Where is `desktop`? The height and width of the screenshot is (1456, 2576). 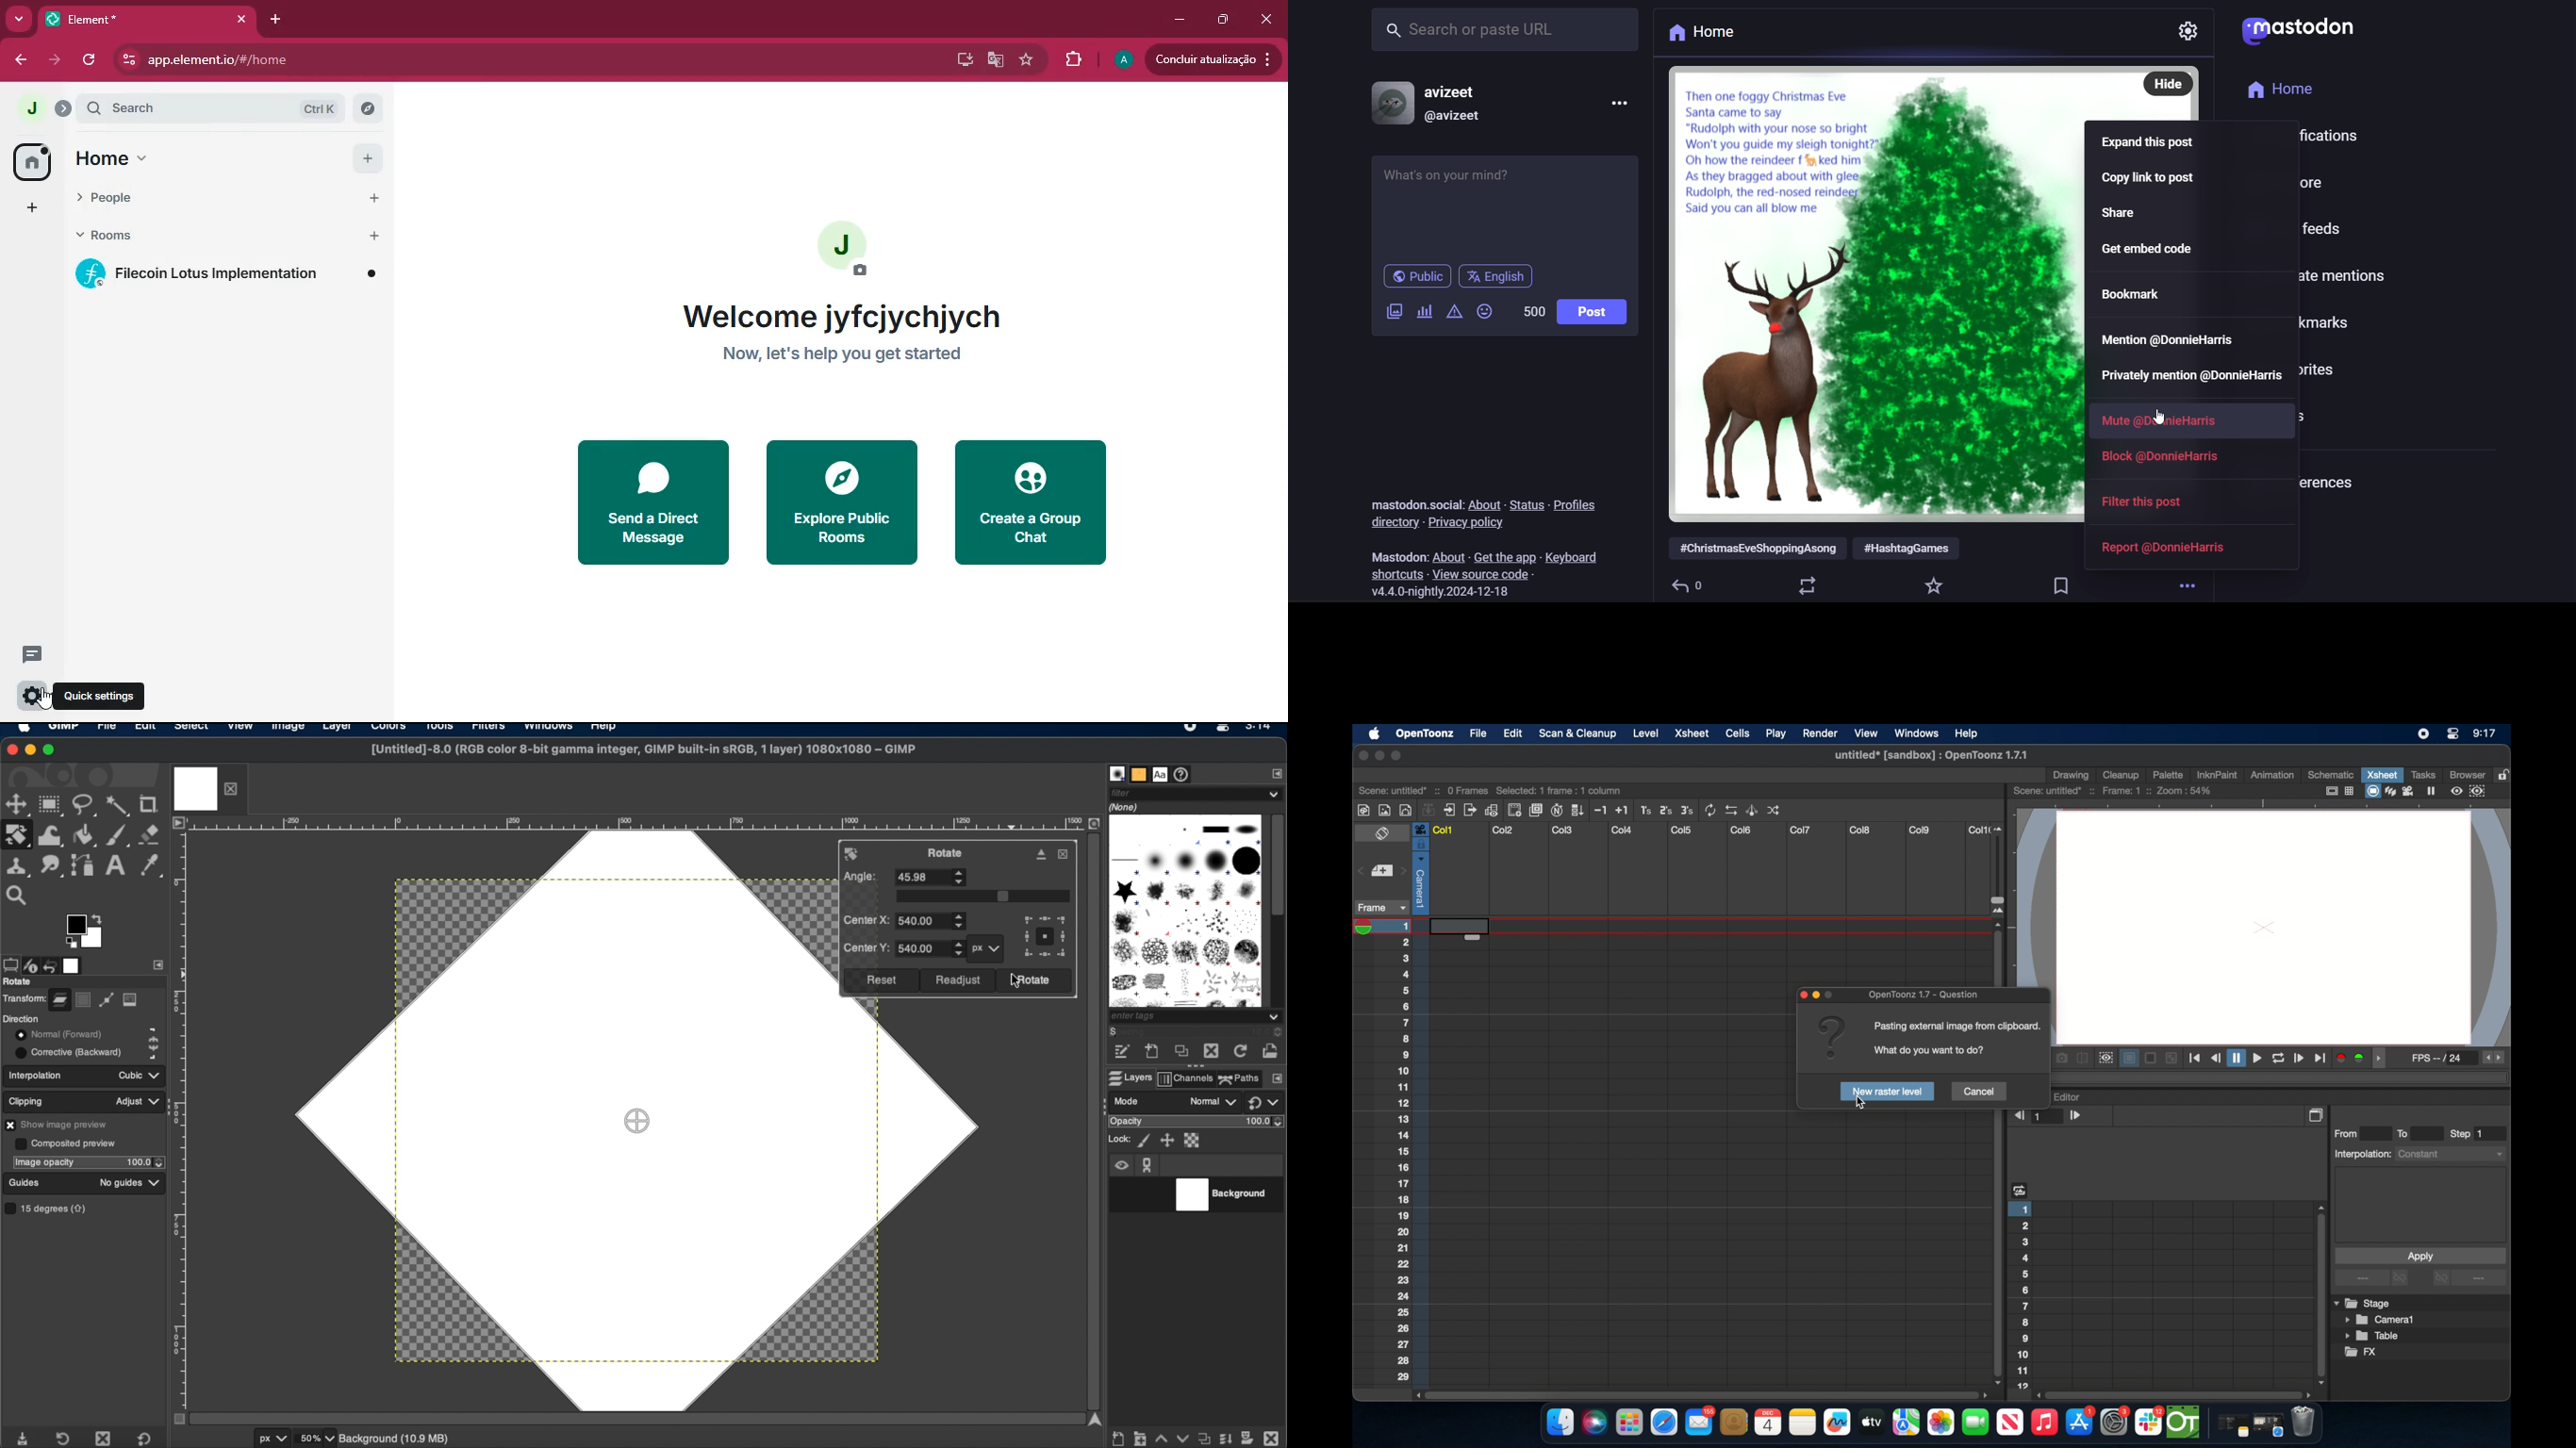 desktop is located at coordinates (960, 61).